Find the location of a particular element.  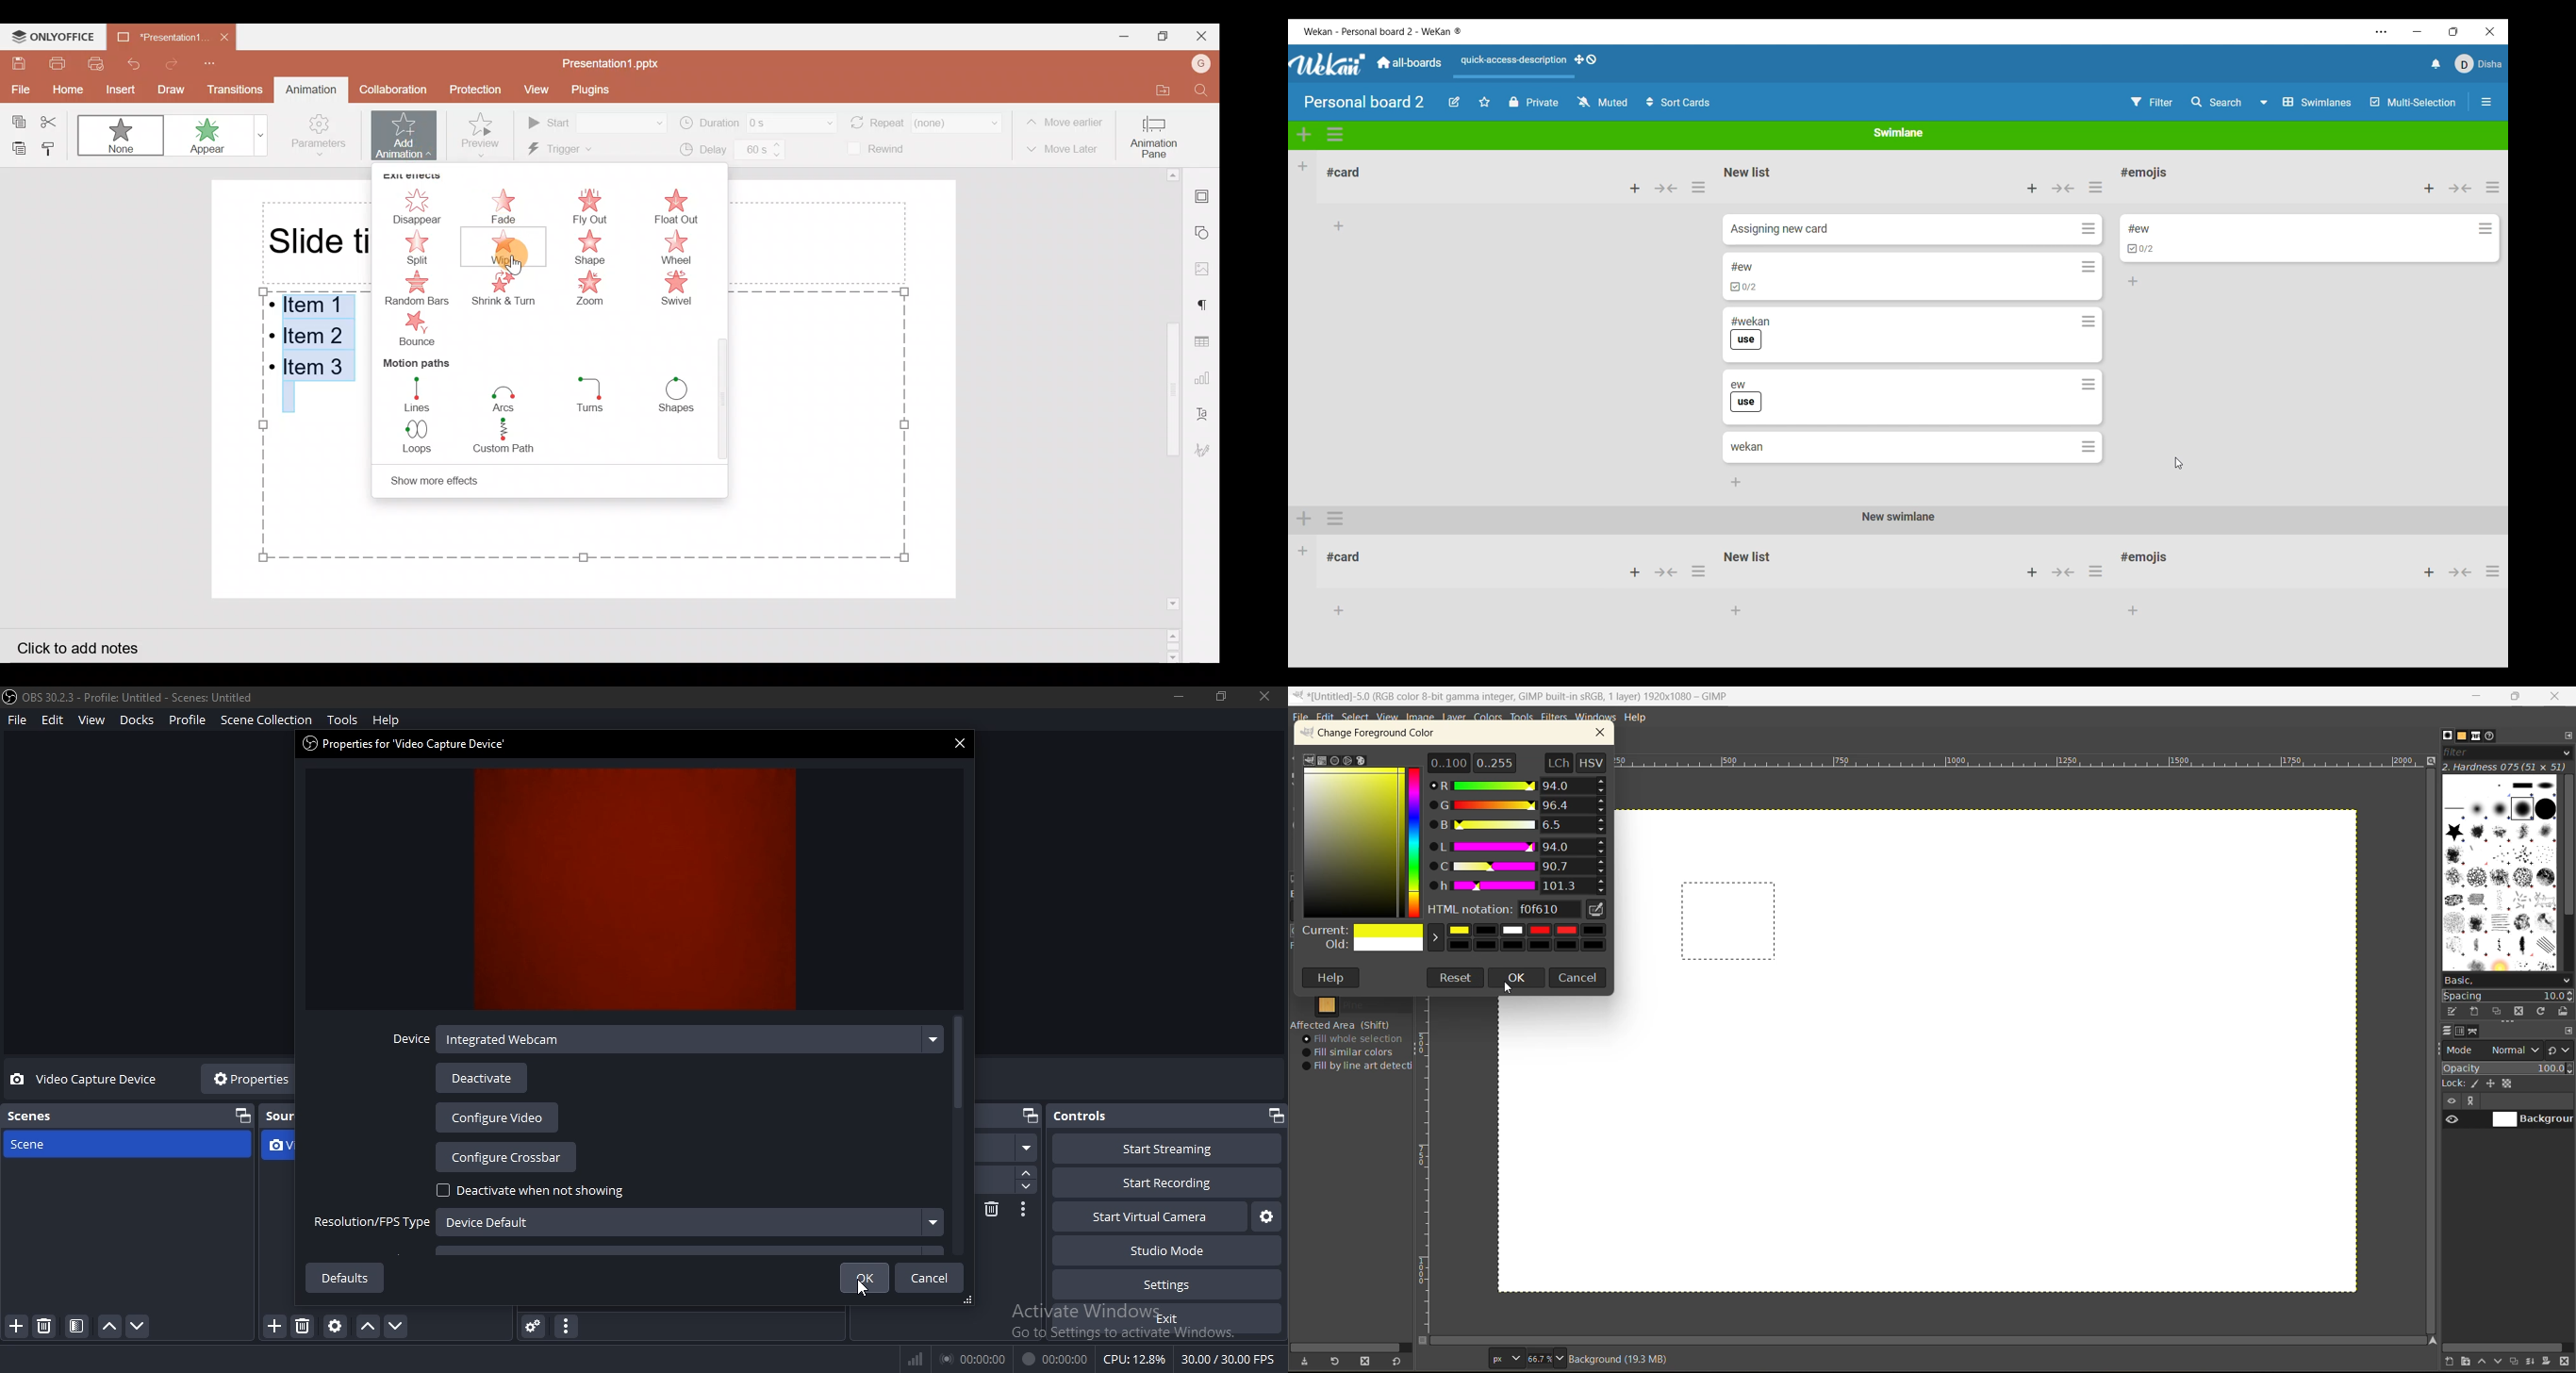

Maximize is located at coordinates (1164, 38).